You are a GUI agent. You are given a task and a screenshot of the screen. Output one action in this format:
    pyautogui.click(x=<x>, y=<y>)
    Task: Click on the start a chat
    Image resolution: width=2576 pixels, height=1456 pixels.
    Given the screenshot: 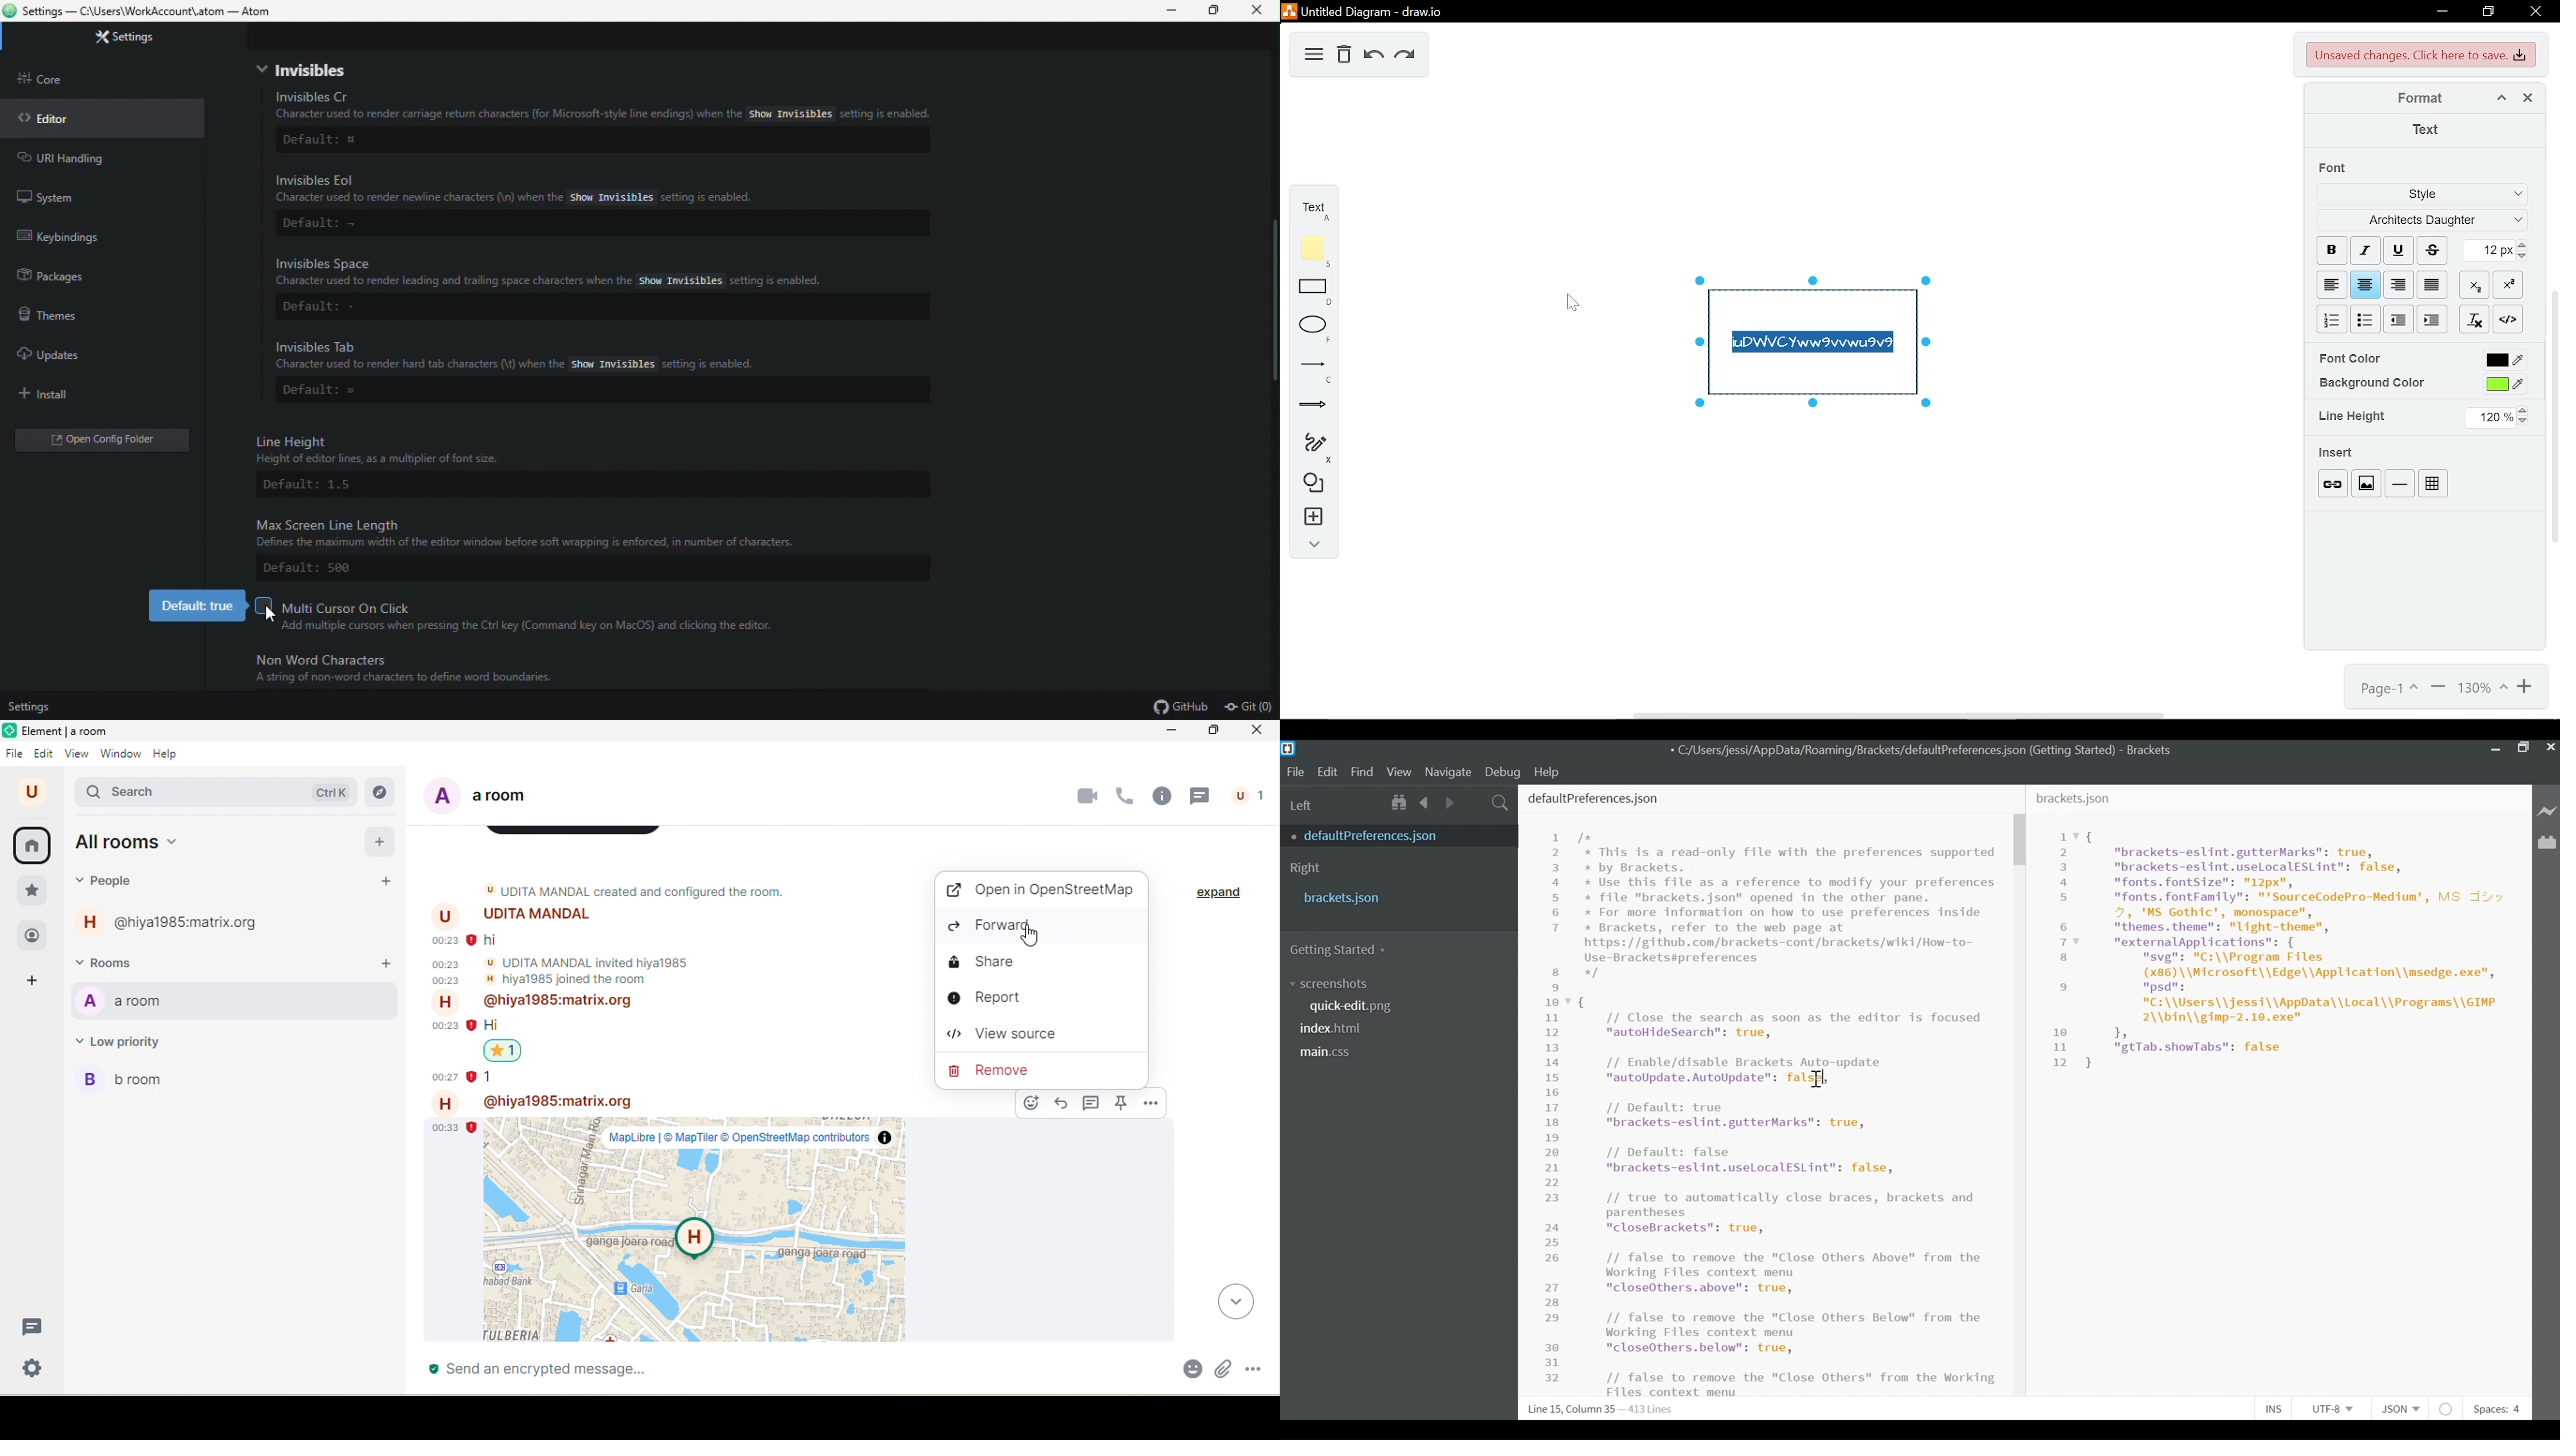 What is the action you would take?
    pyautogui.click(x=387, y=882)
    